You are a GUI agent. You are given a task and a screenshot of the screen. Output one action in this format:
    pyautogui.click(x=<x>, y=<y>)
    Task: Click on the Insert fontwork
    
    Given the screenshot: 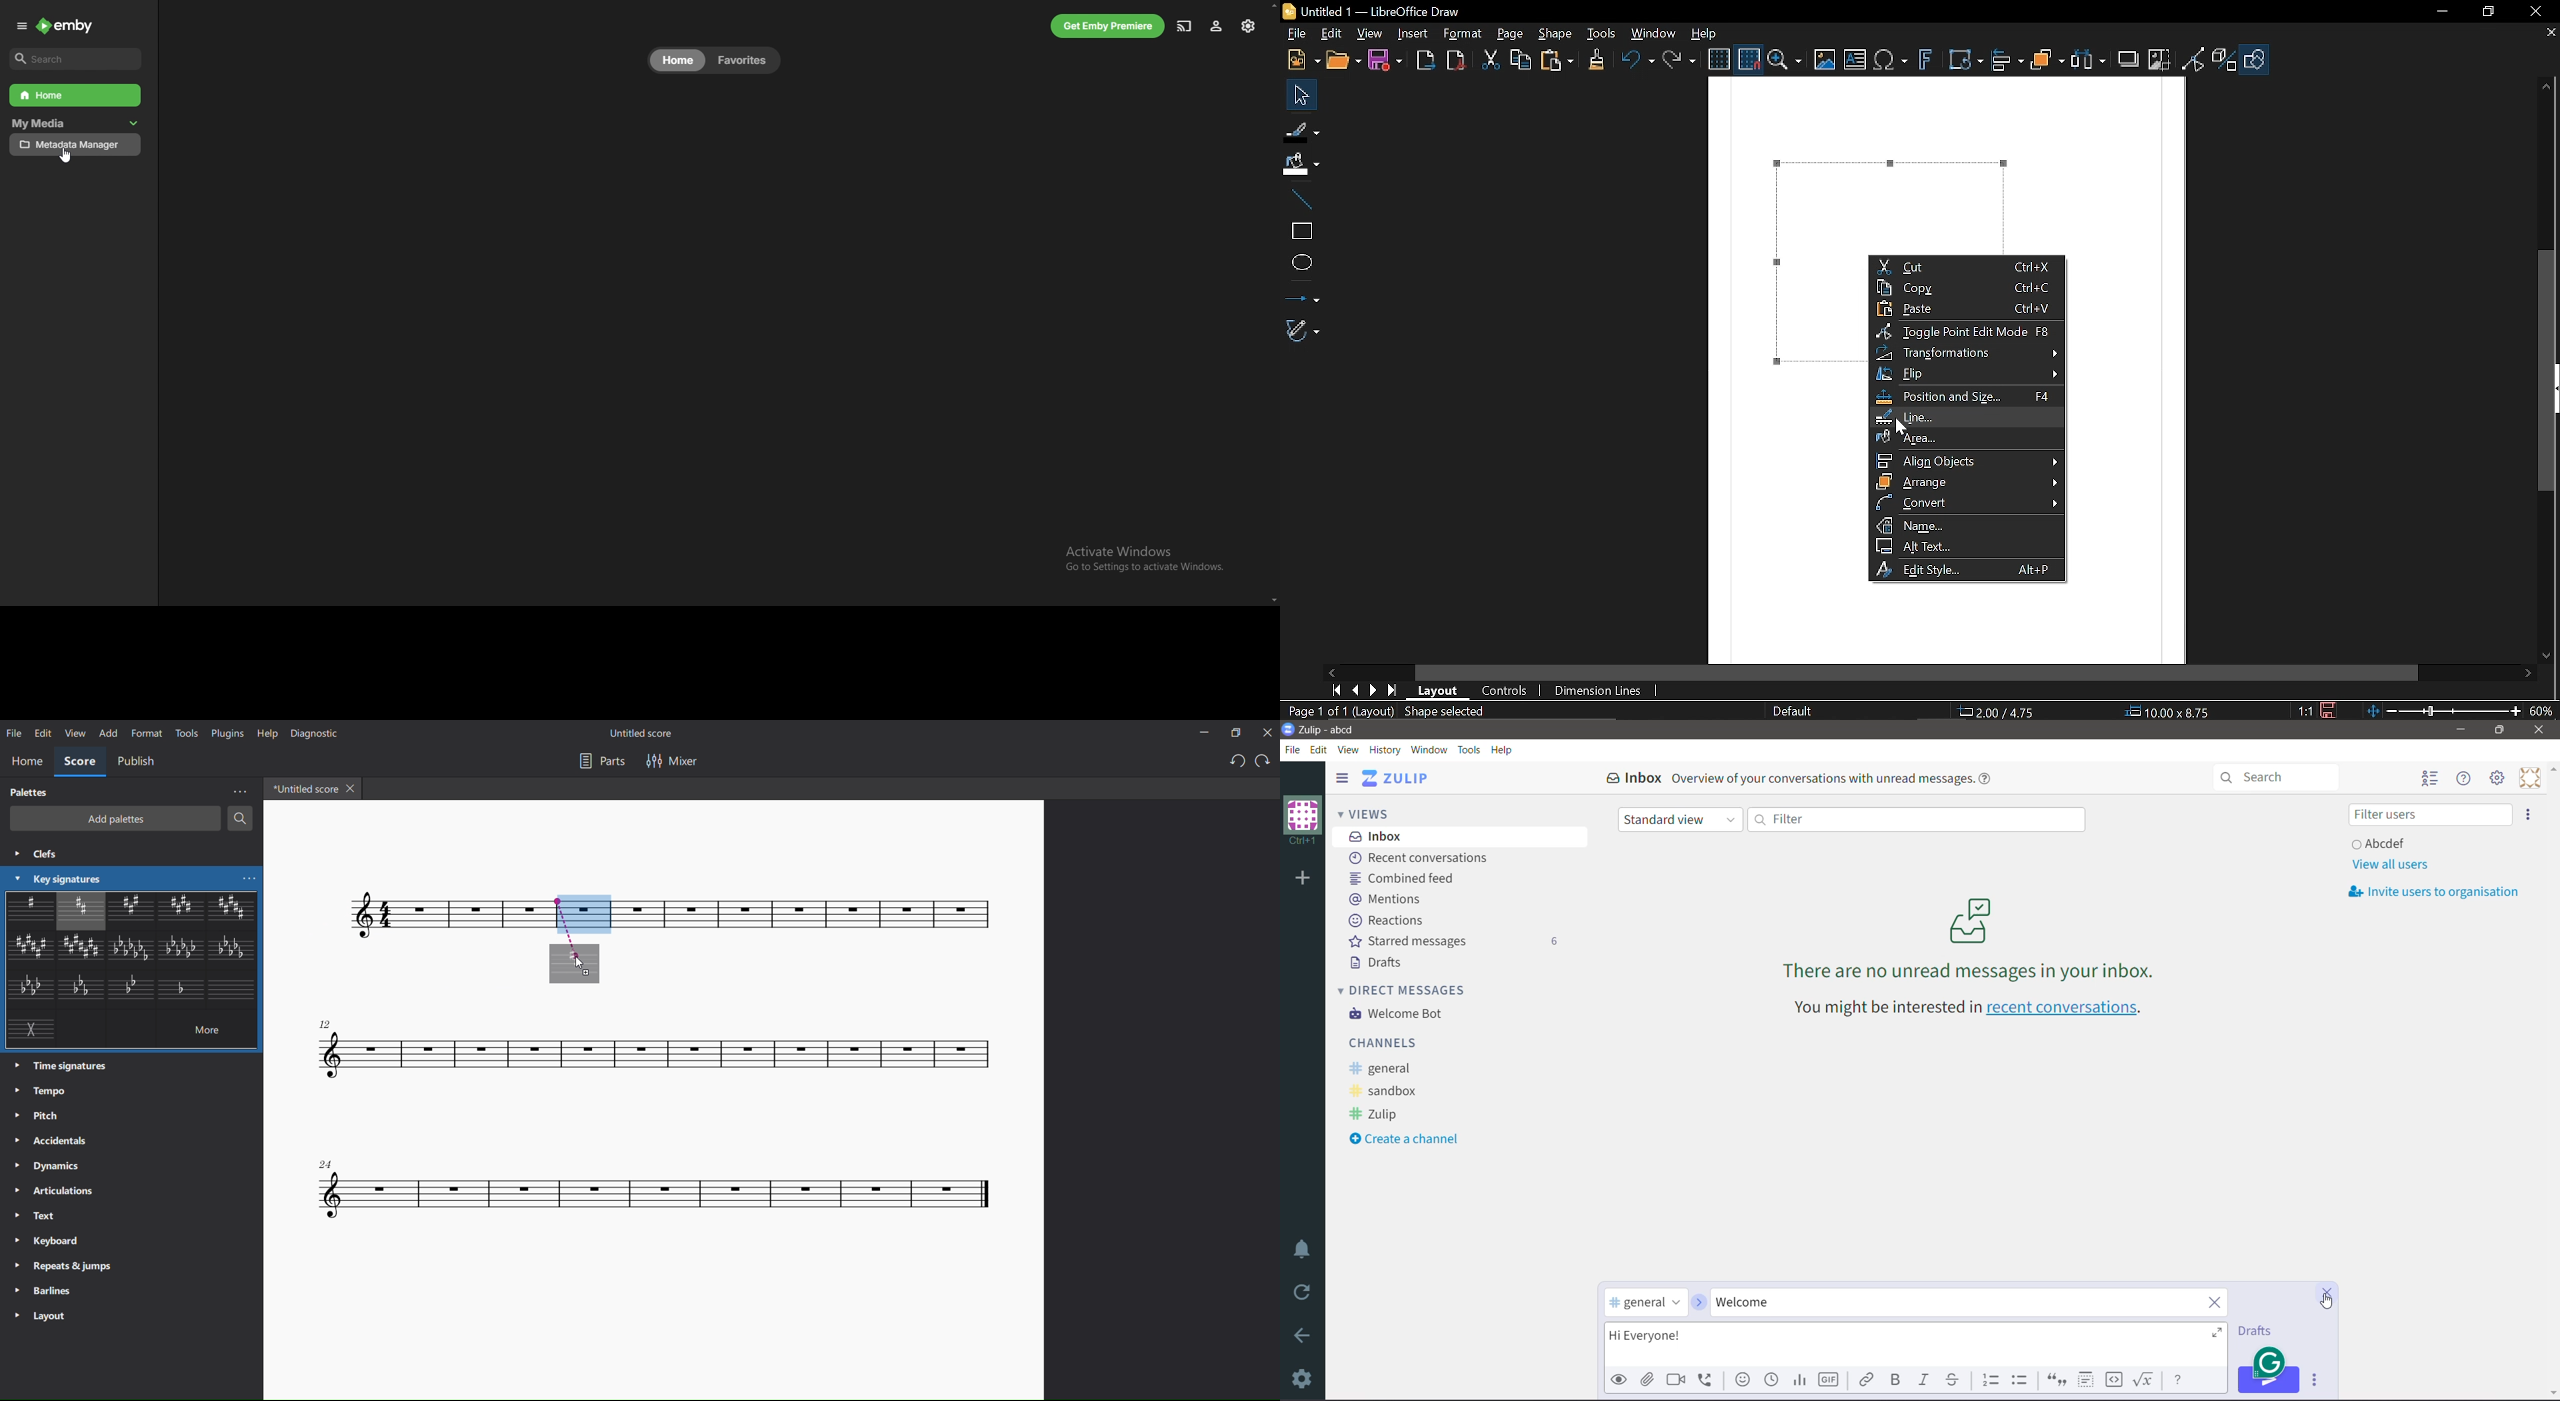 What is the action you would take?
    pyautogui.click(x=1926, y=61)
    